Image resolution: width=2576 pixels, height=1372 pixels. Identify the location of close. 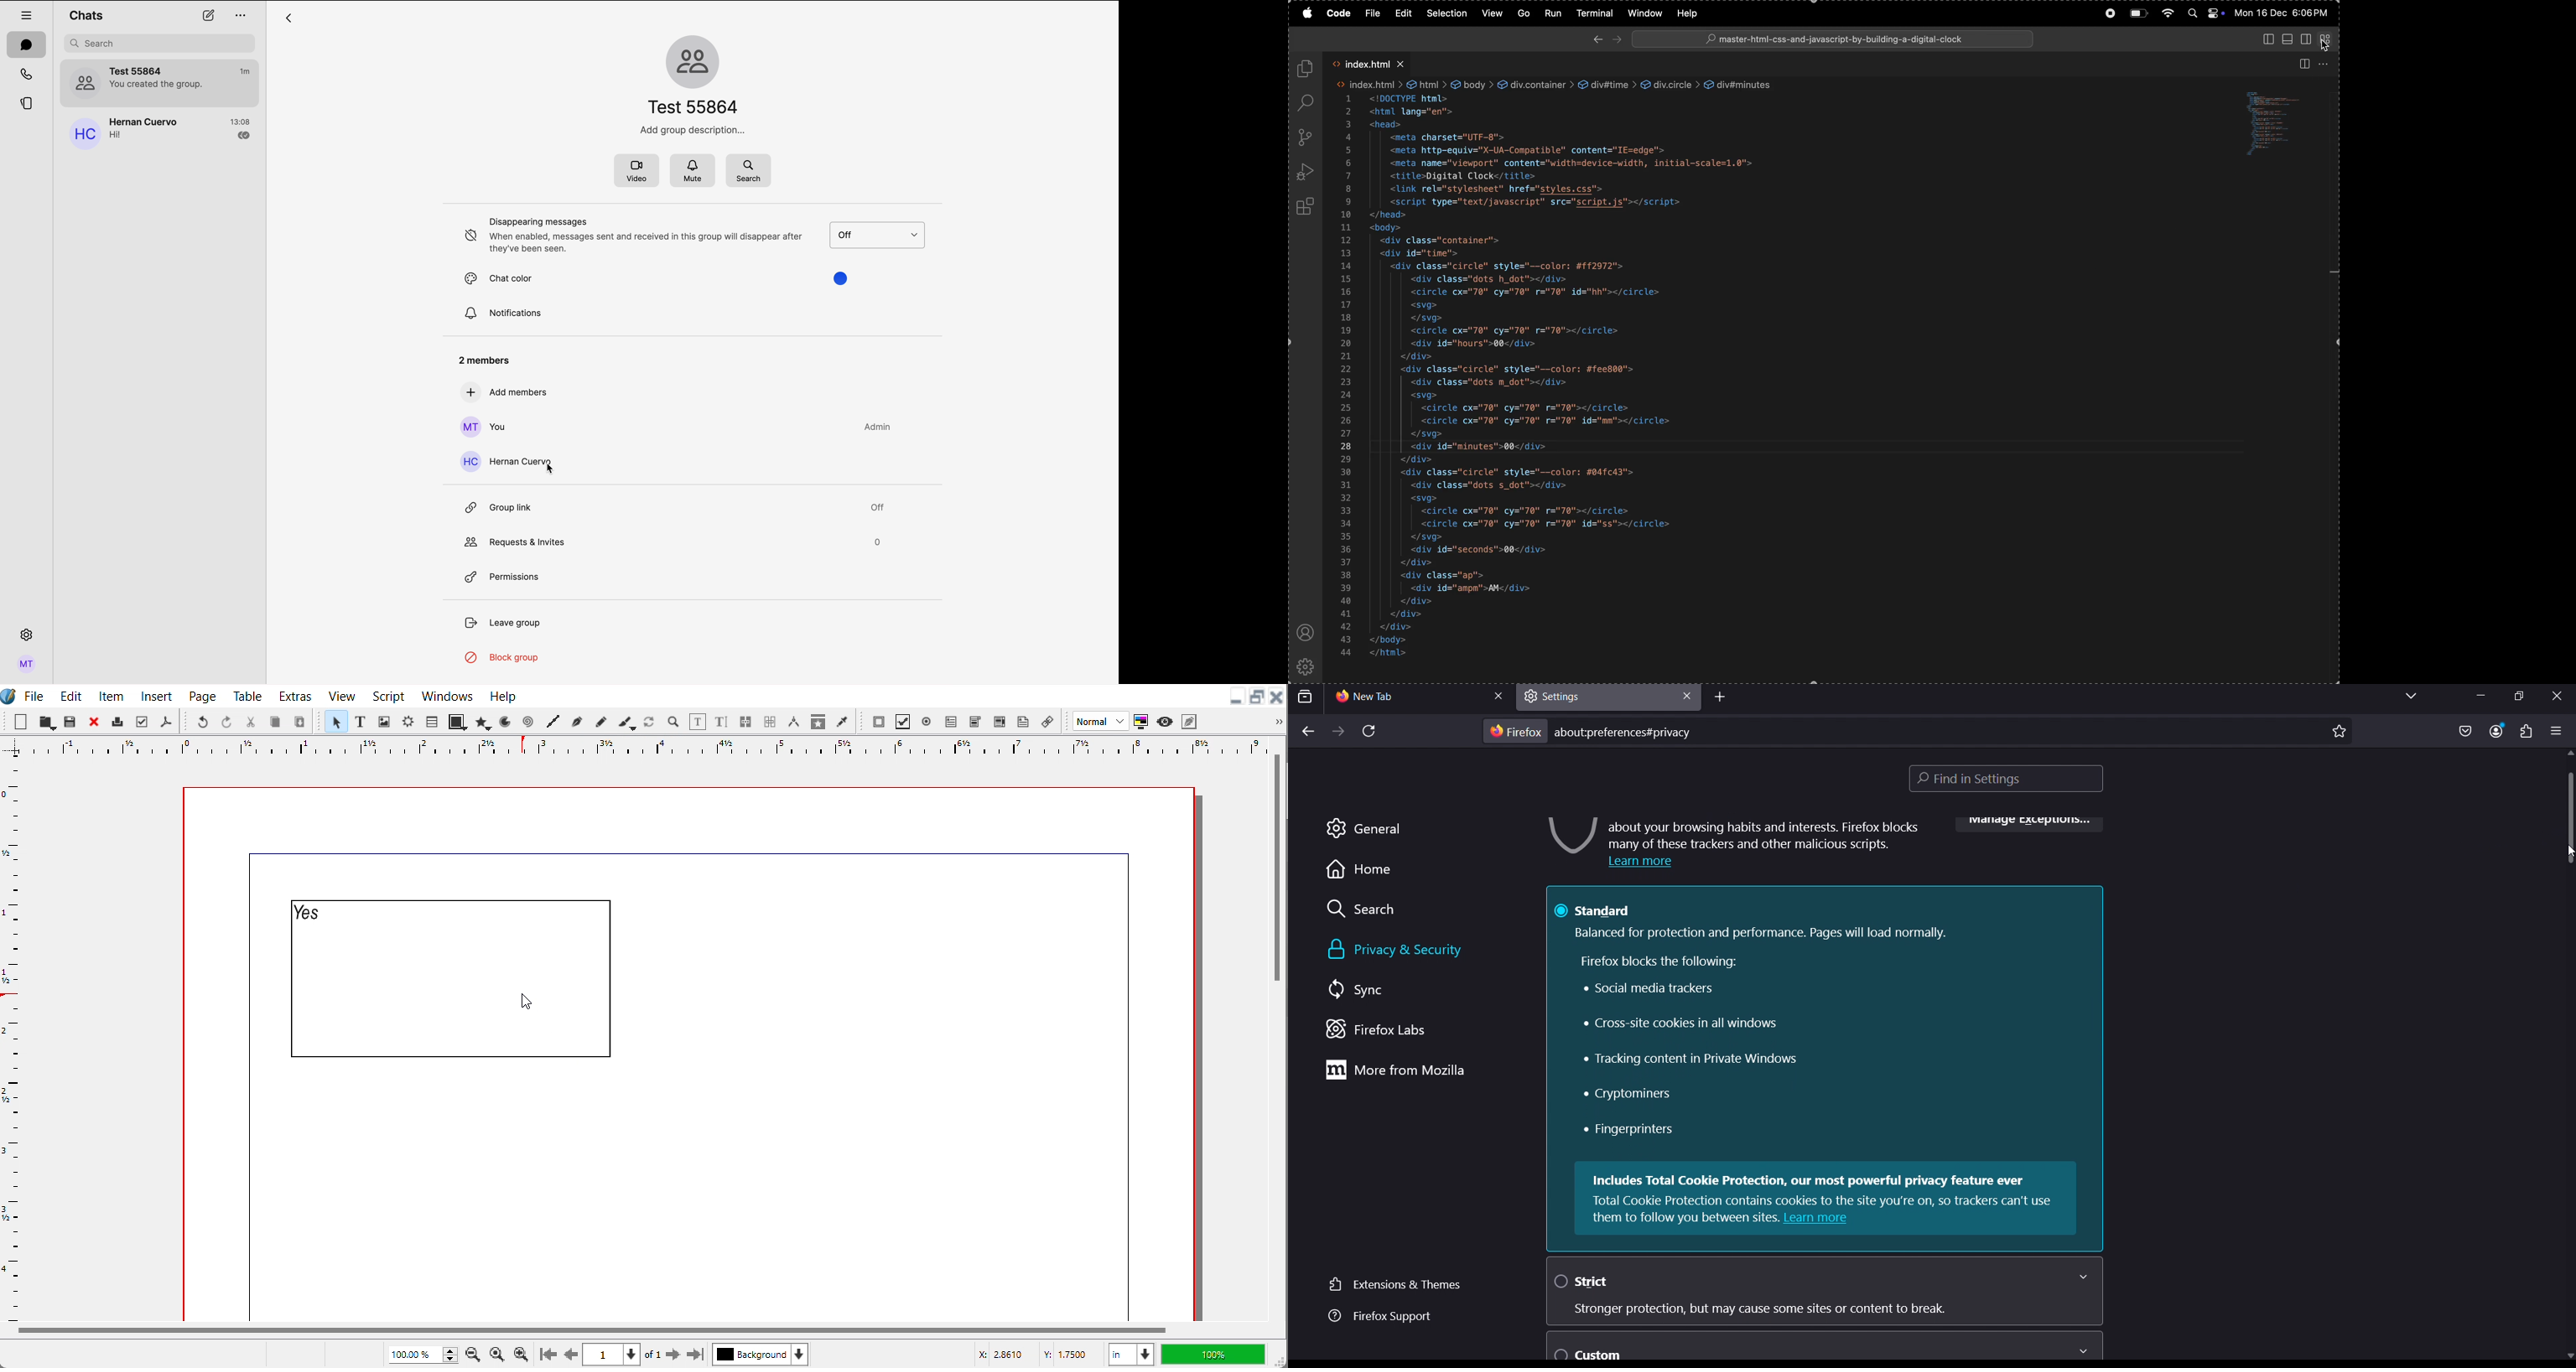
(2559, 695).